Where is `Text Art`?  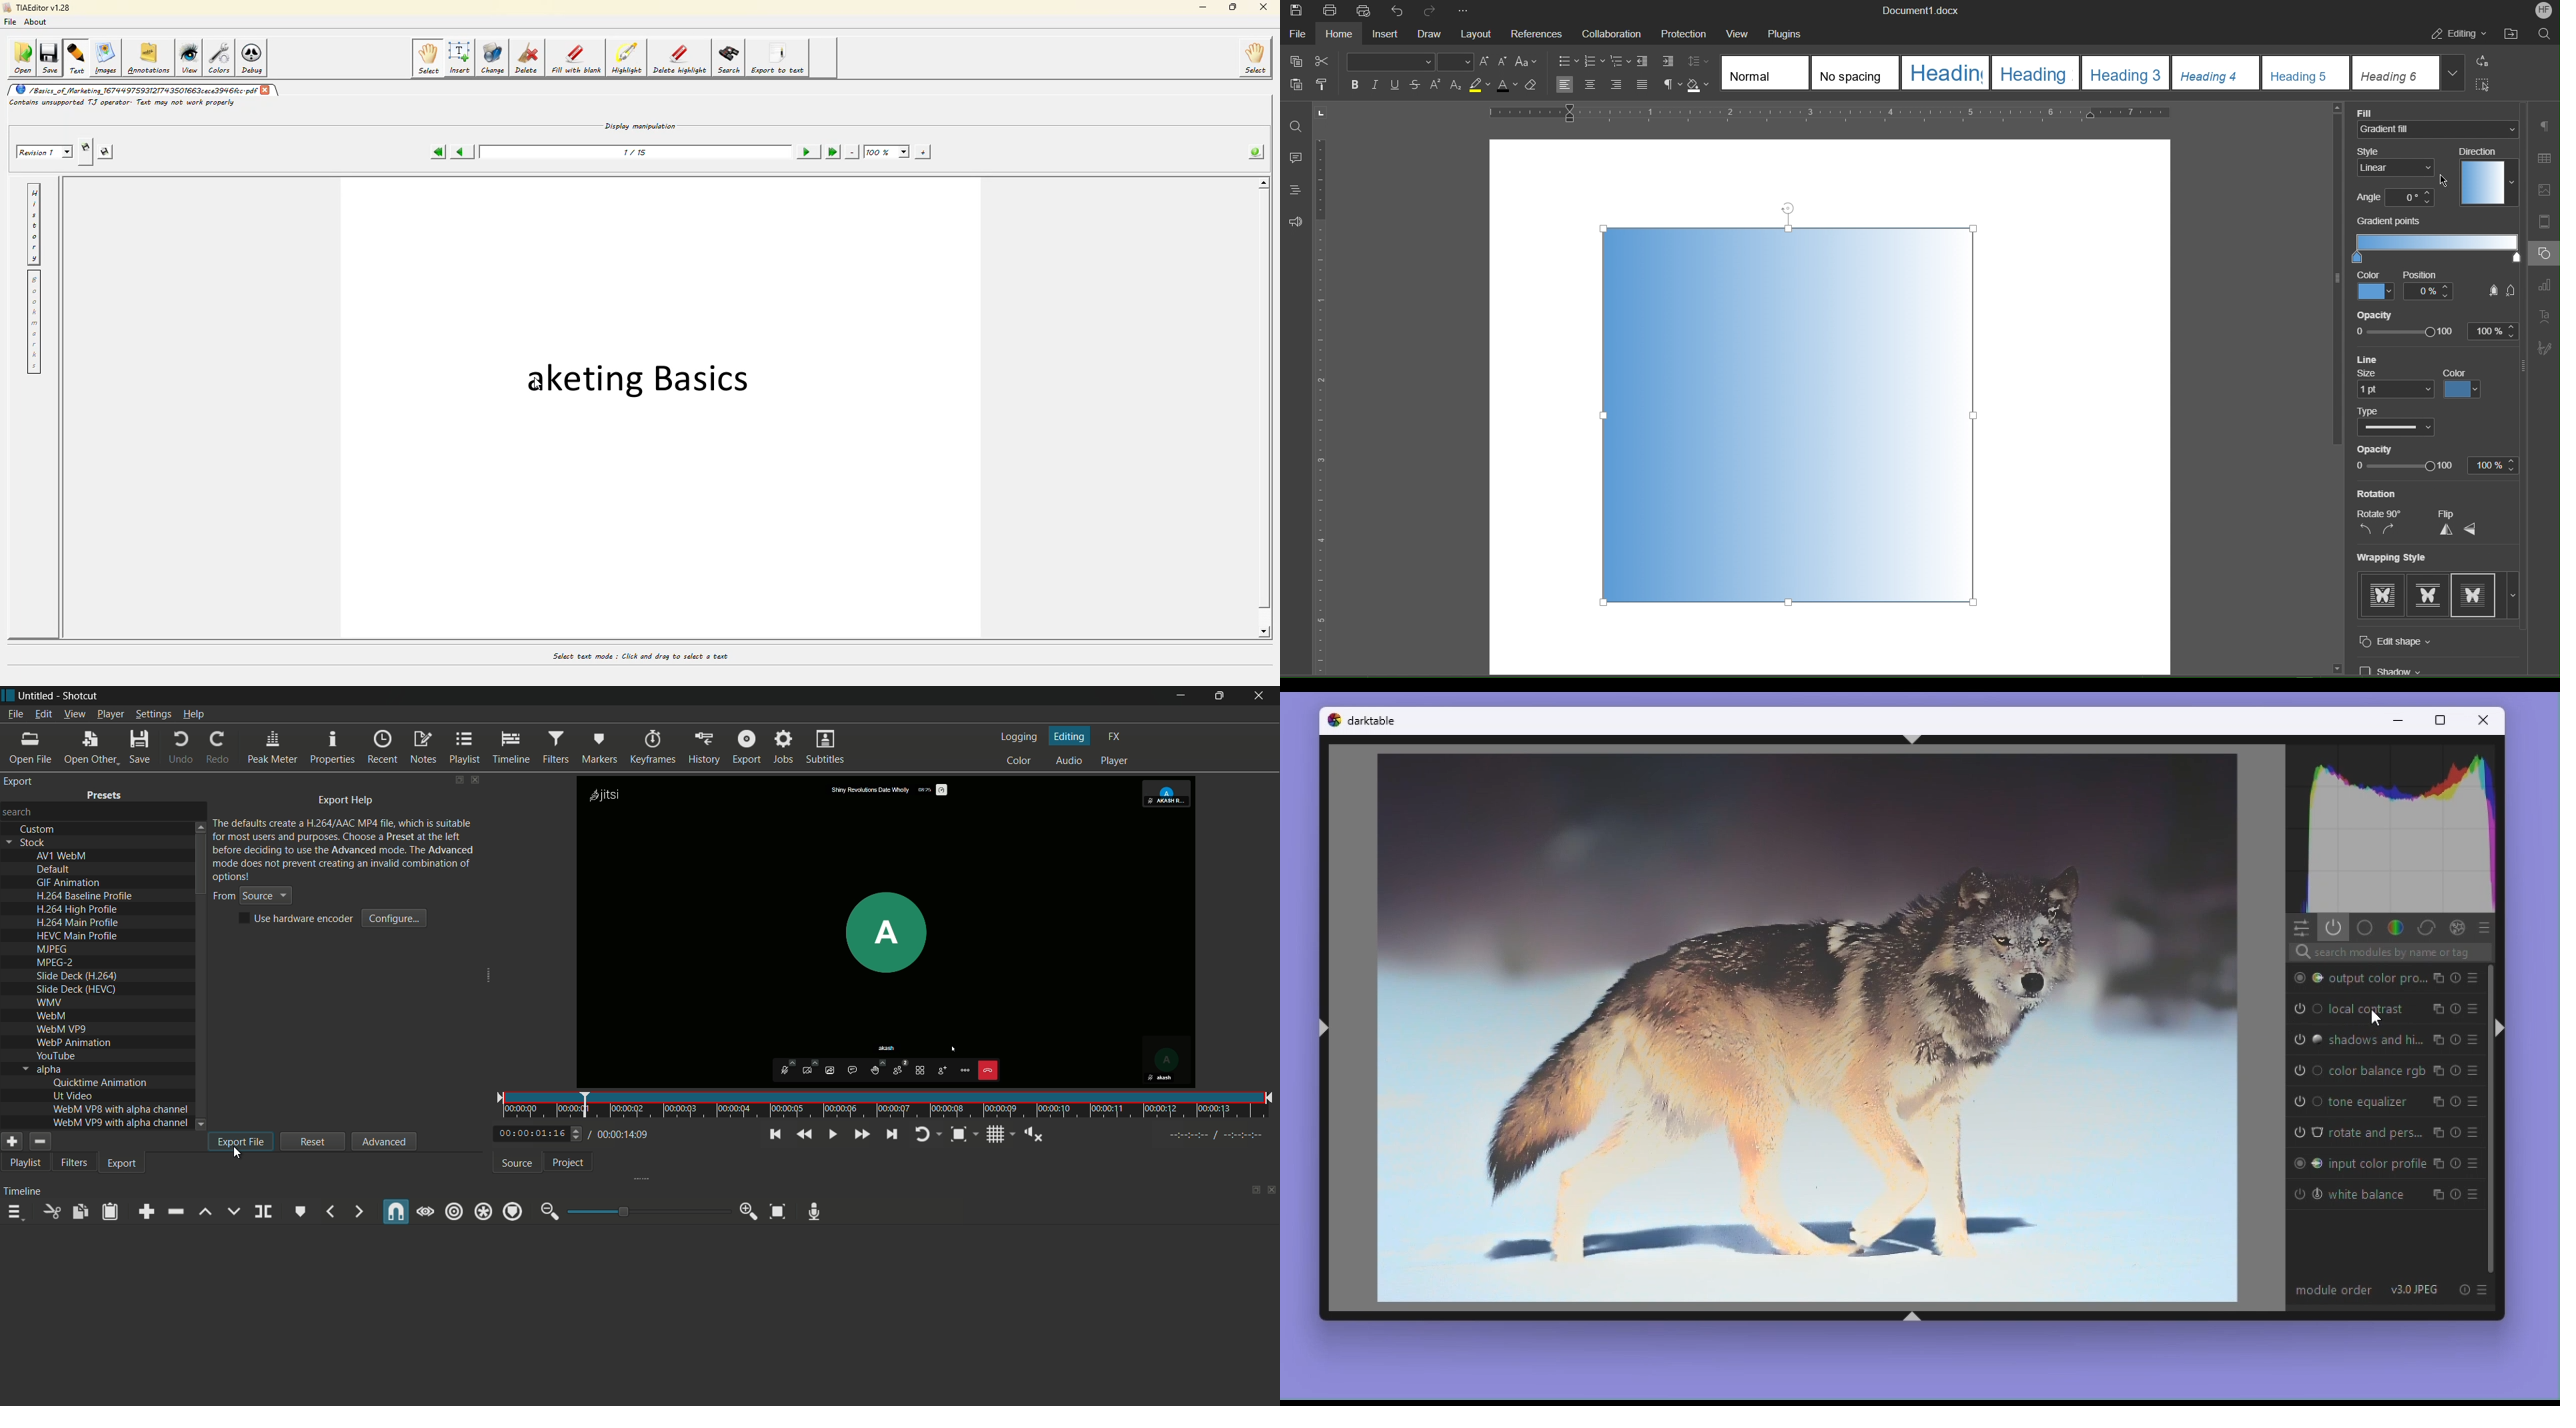 Text Art is located at coordinates (2547, 314).